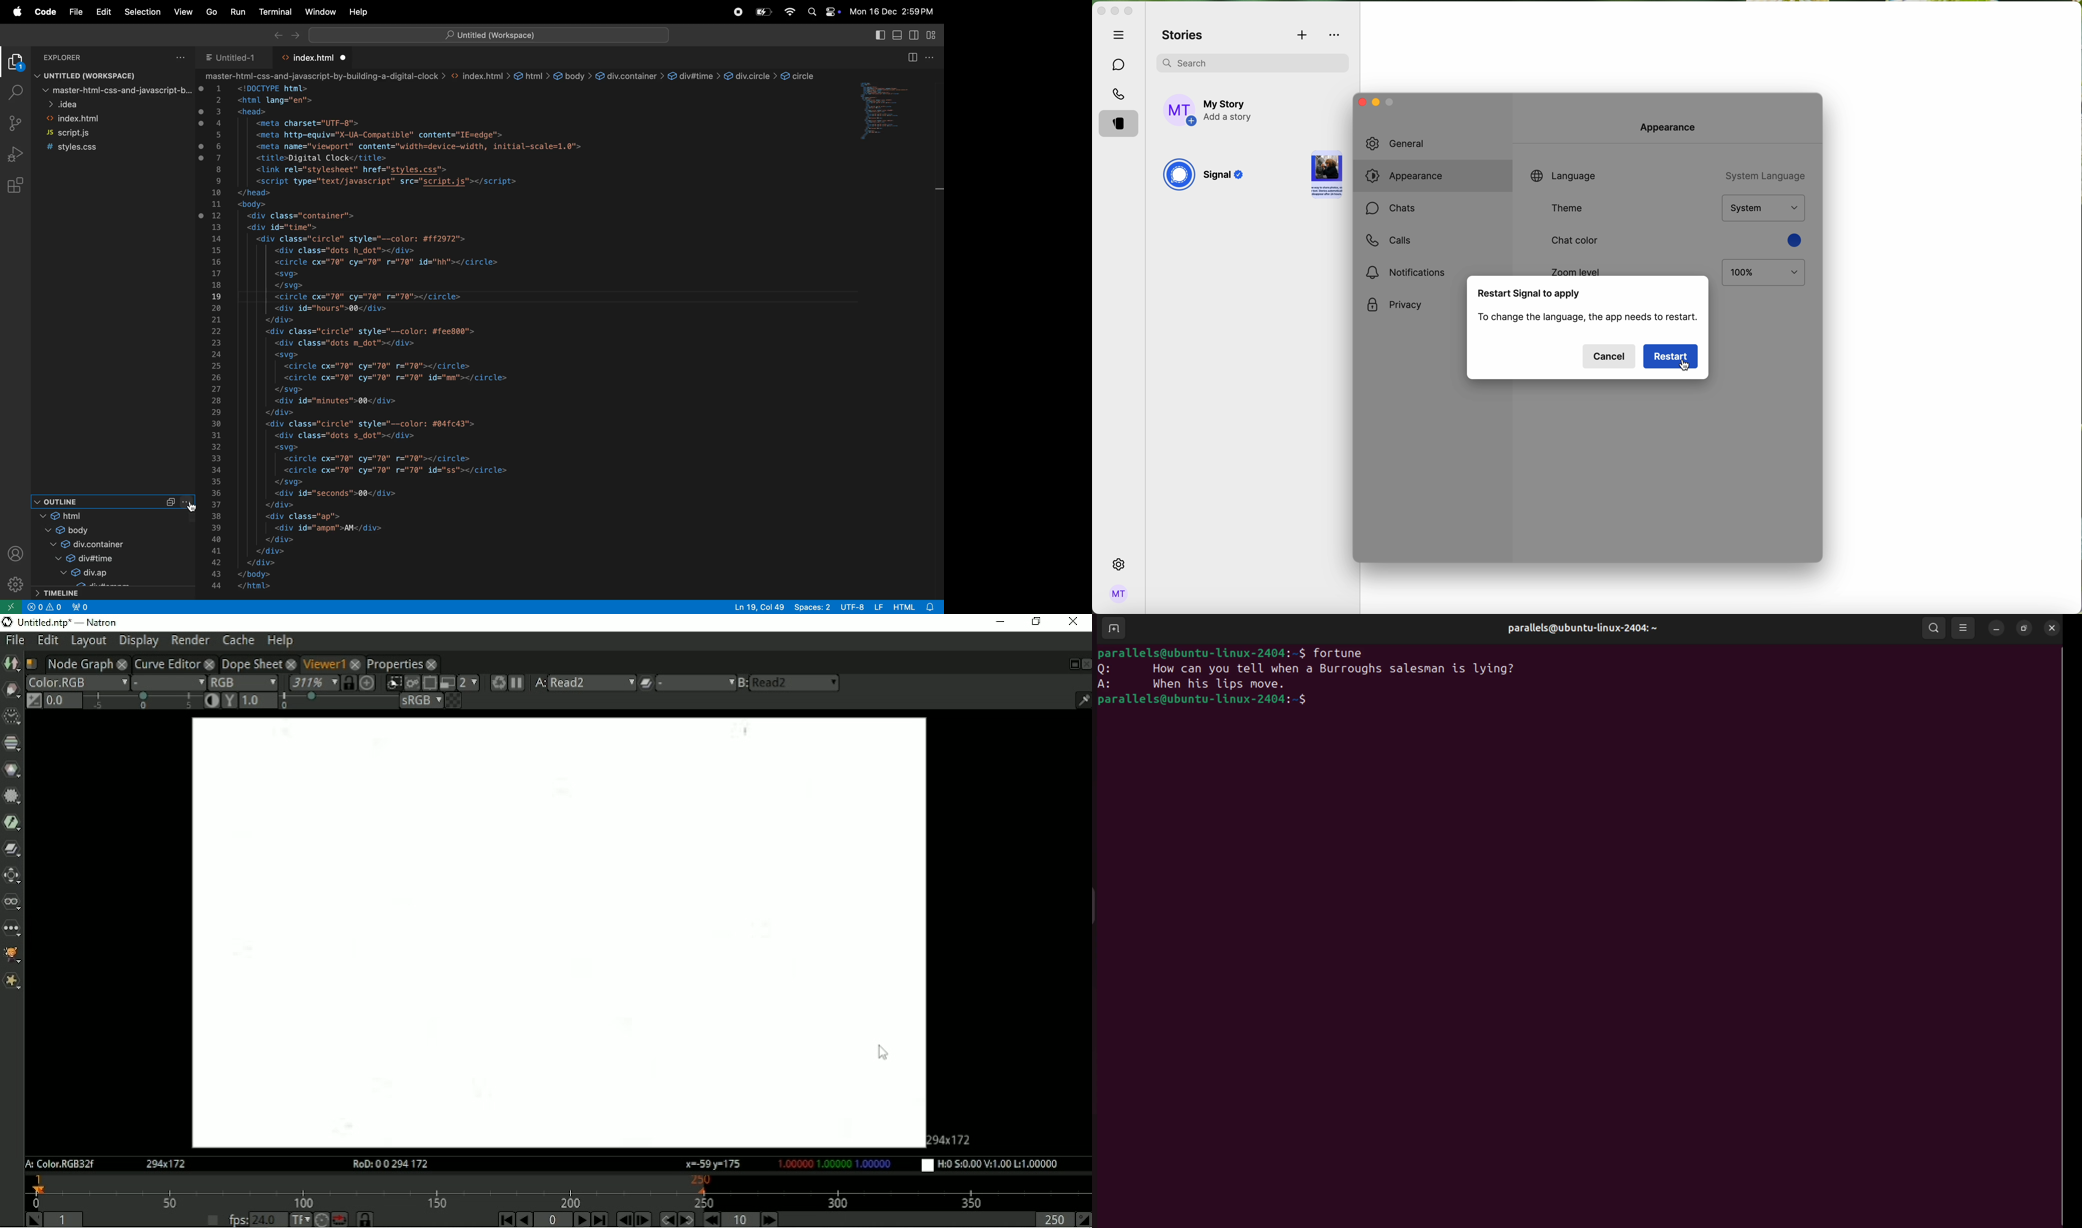 The width and height of the screenshot is (2100, 1232). What do you see at coordinates (1119, 565) in the screenshot?
I see `click on settings` at bounding box center [1119, 565].